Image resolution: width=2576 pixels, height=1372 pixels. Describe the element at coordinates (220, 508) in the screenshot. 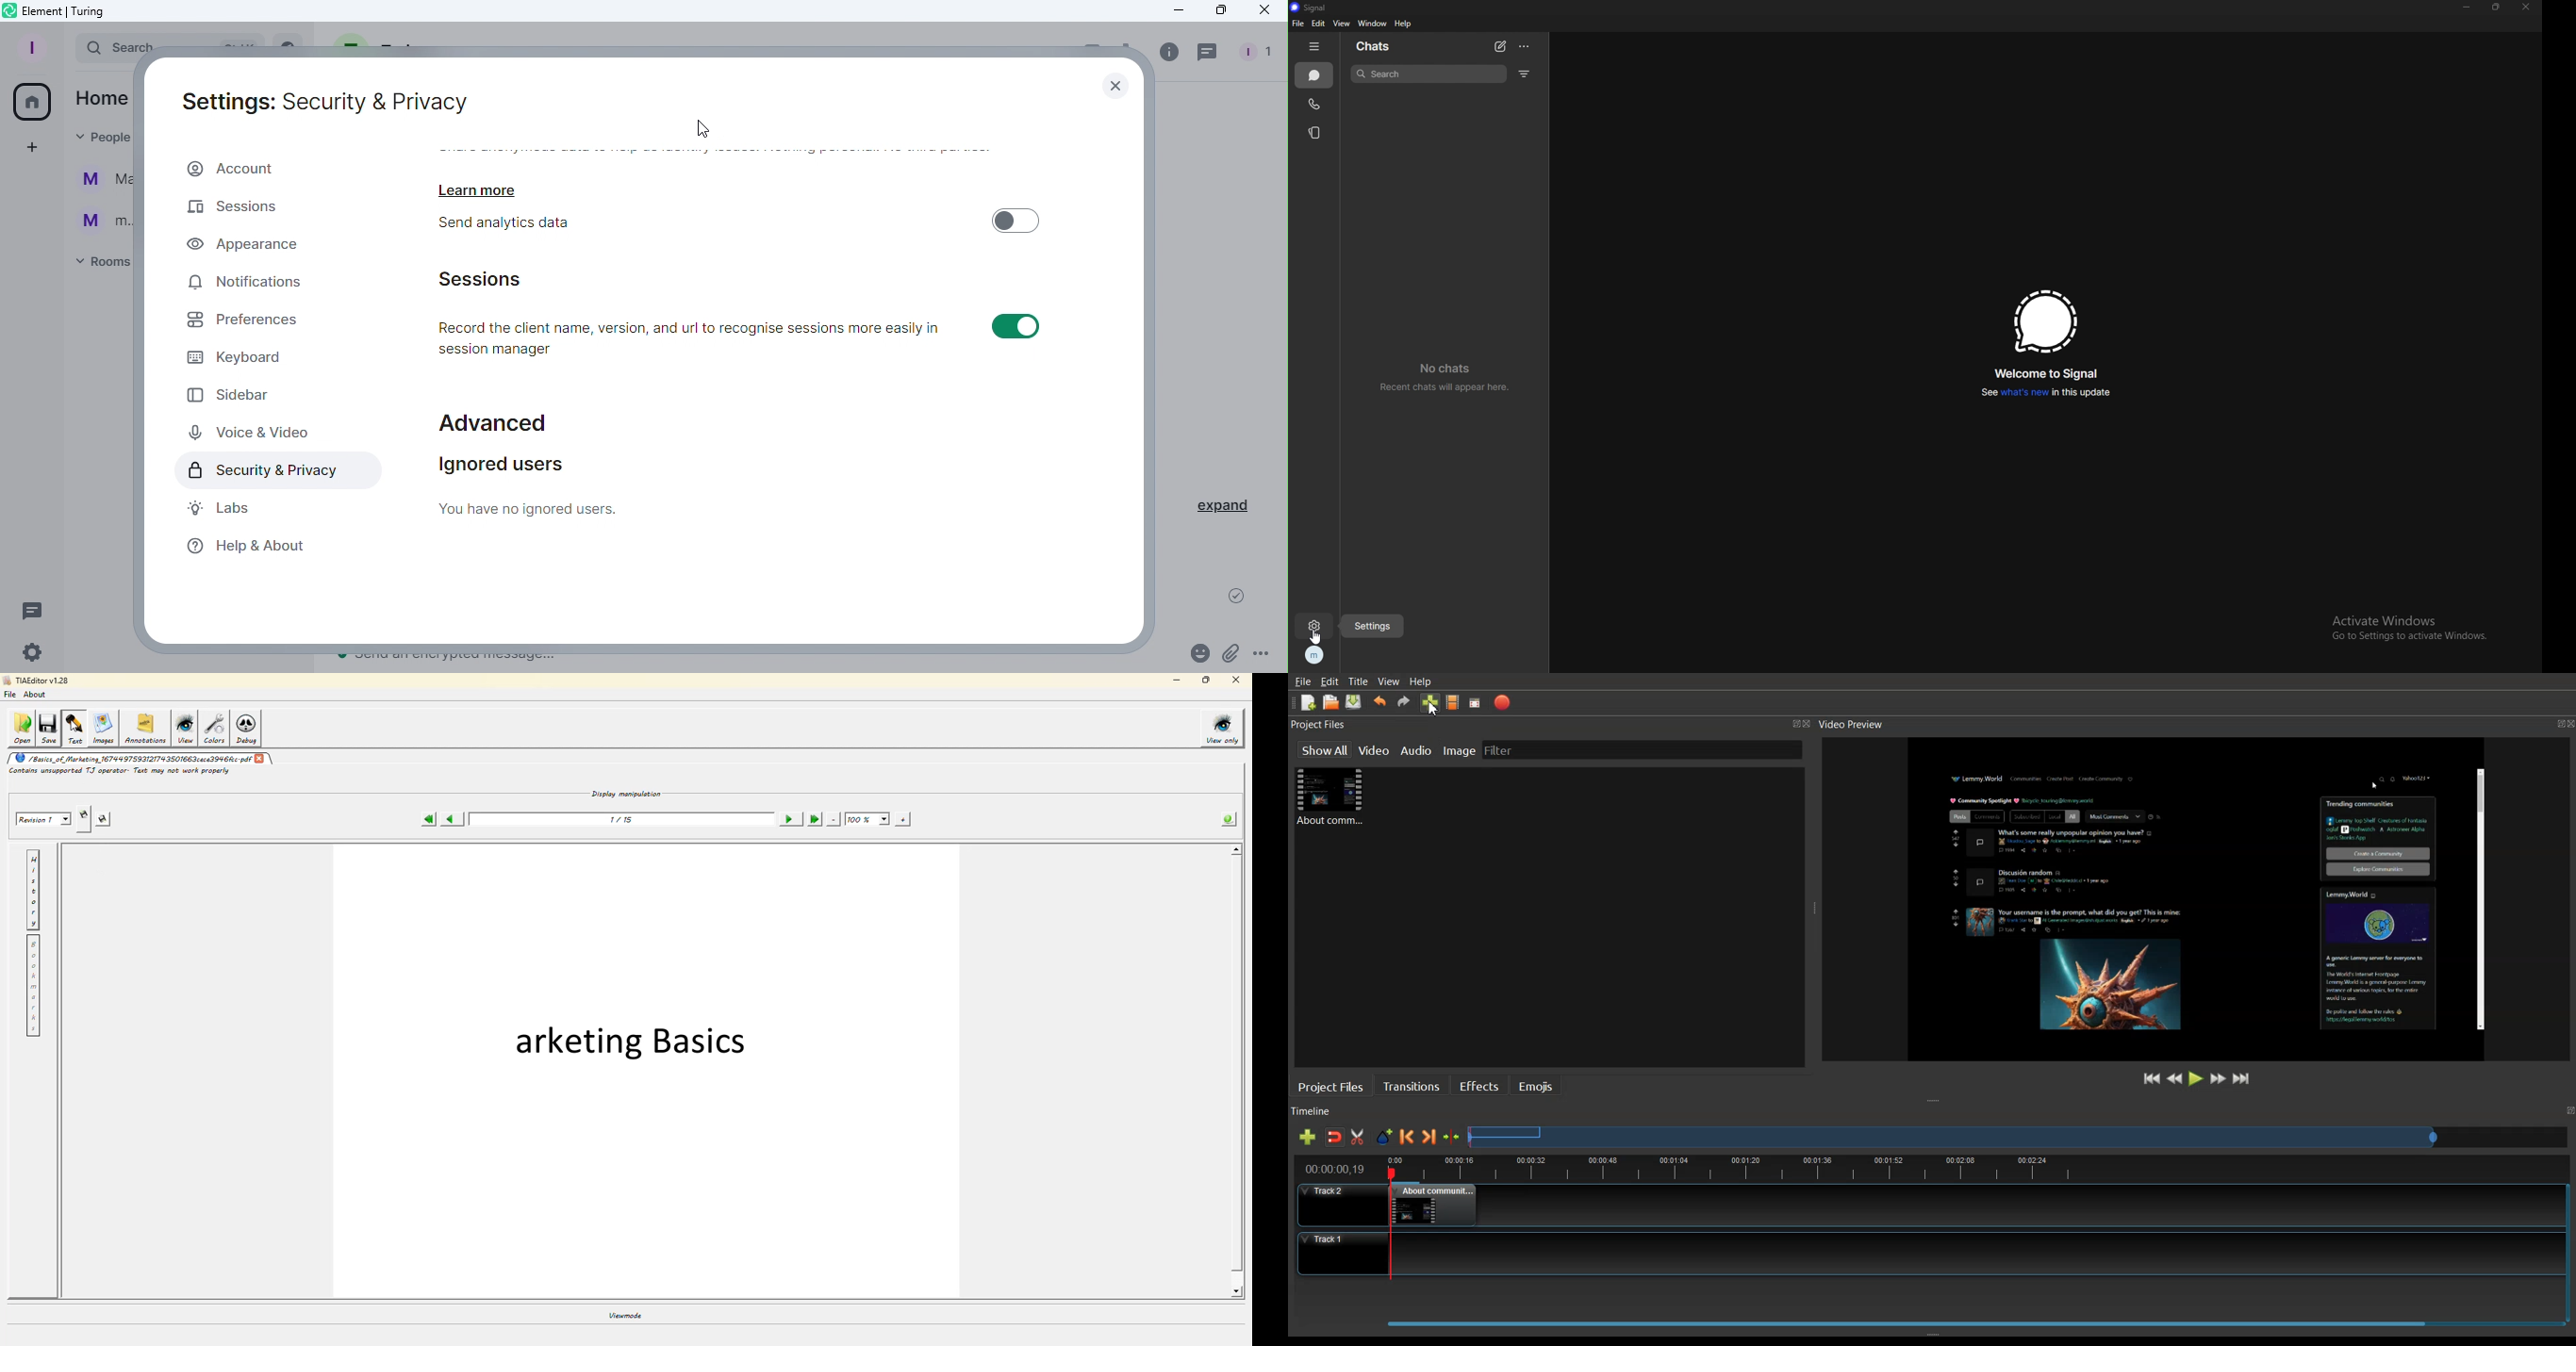

I see `Labs` at that location.